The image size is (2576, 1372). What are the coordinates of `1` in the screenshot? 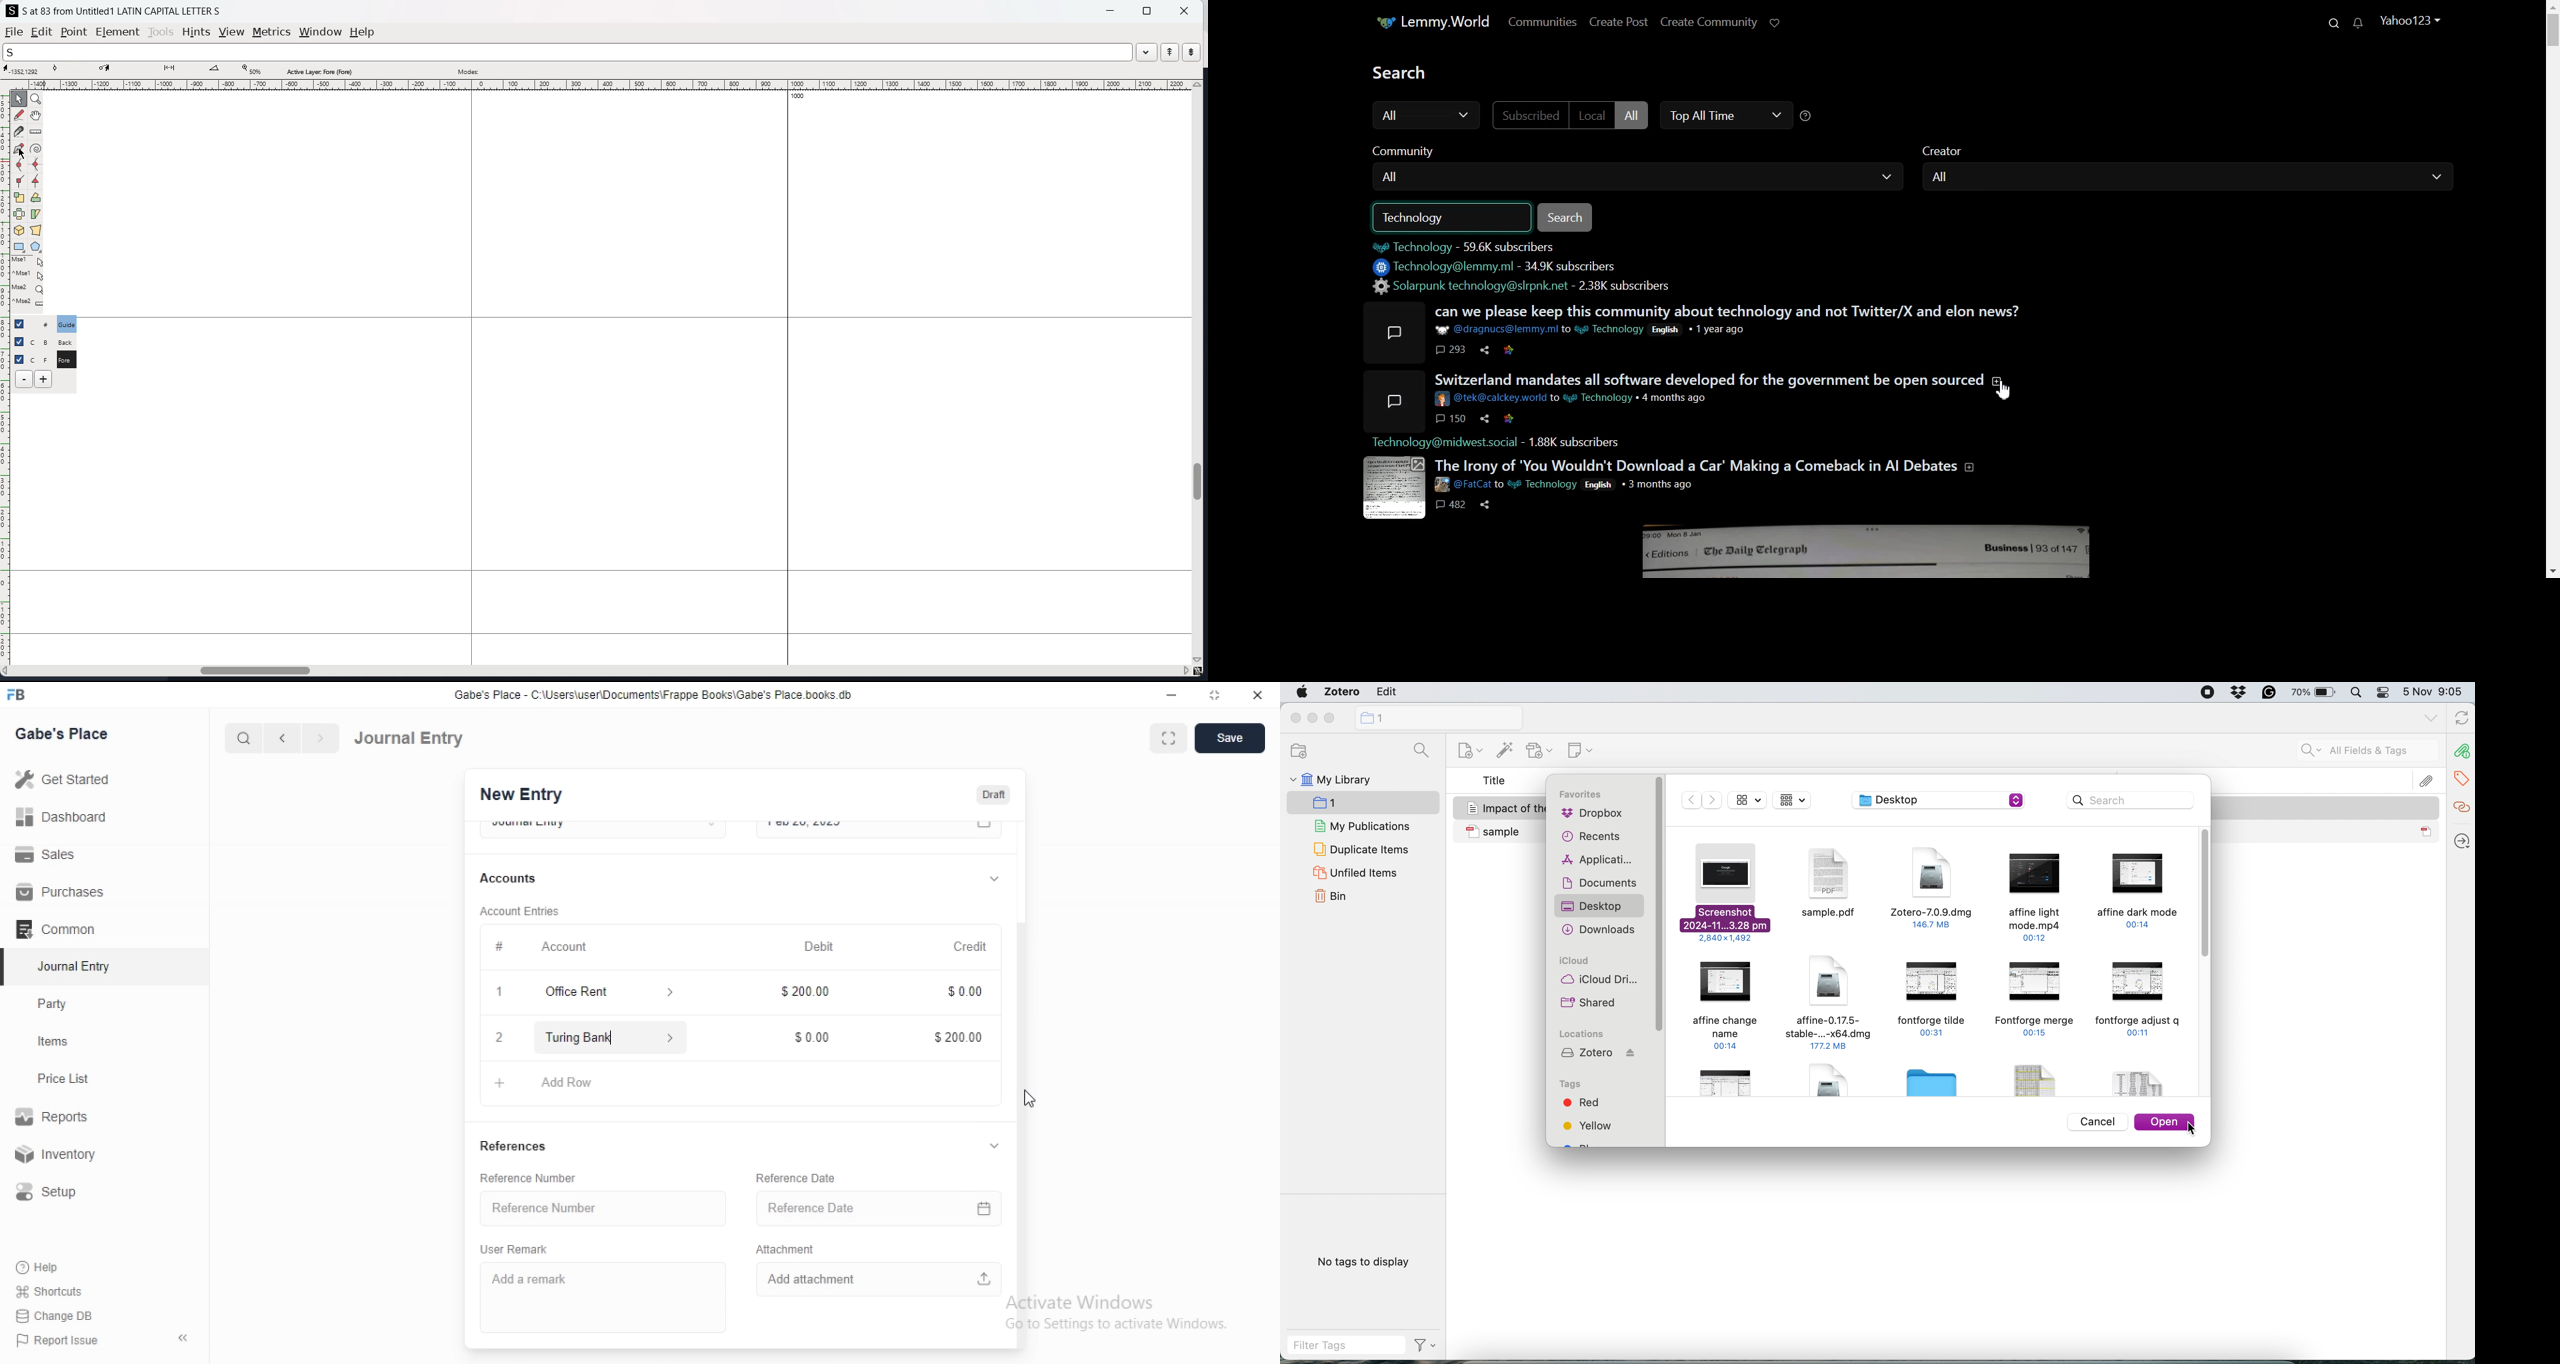 It's located at (498, 989).